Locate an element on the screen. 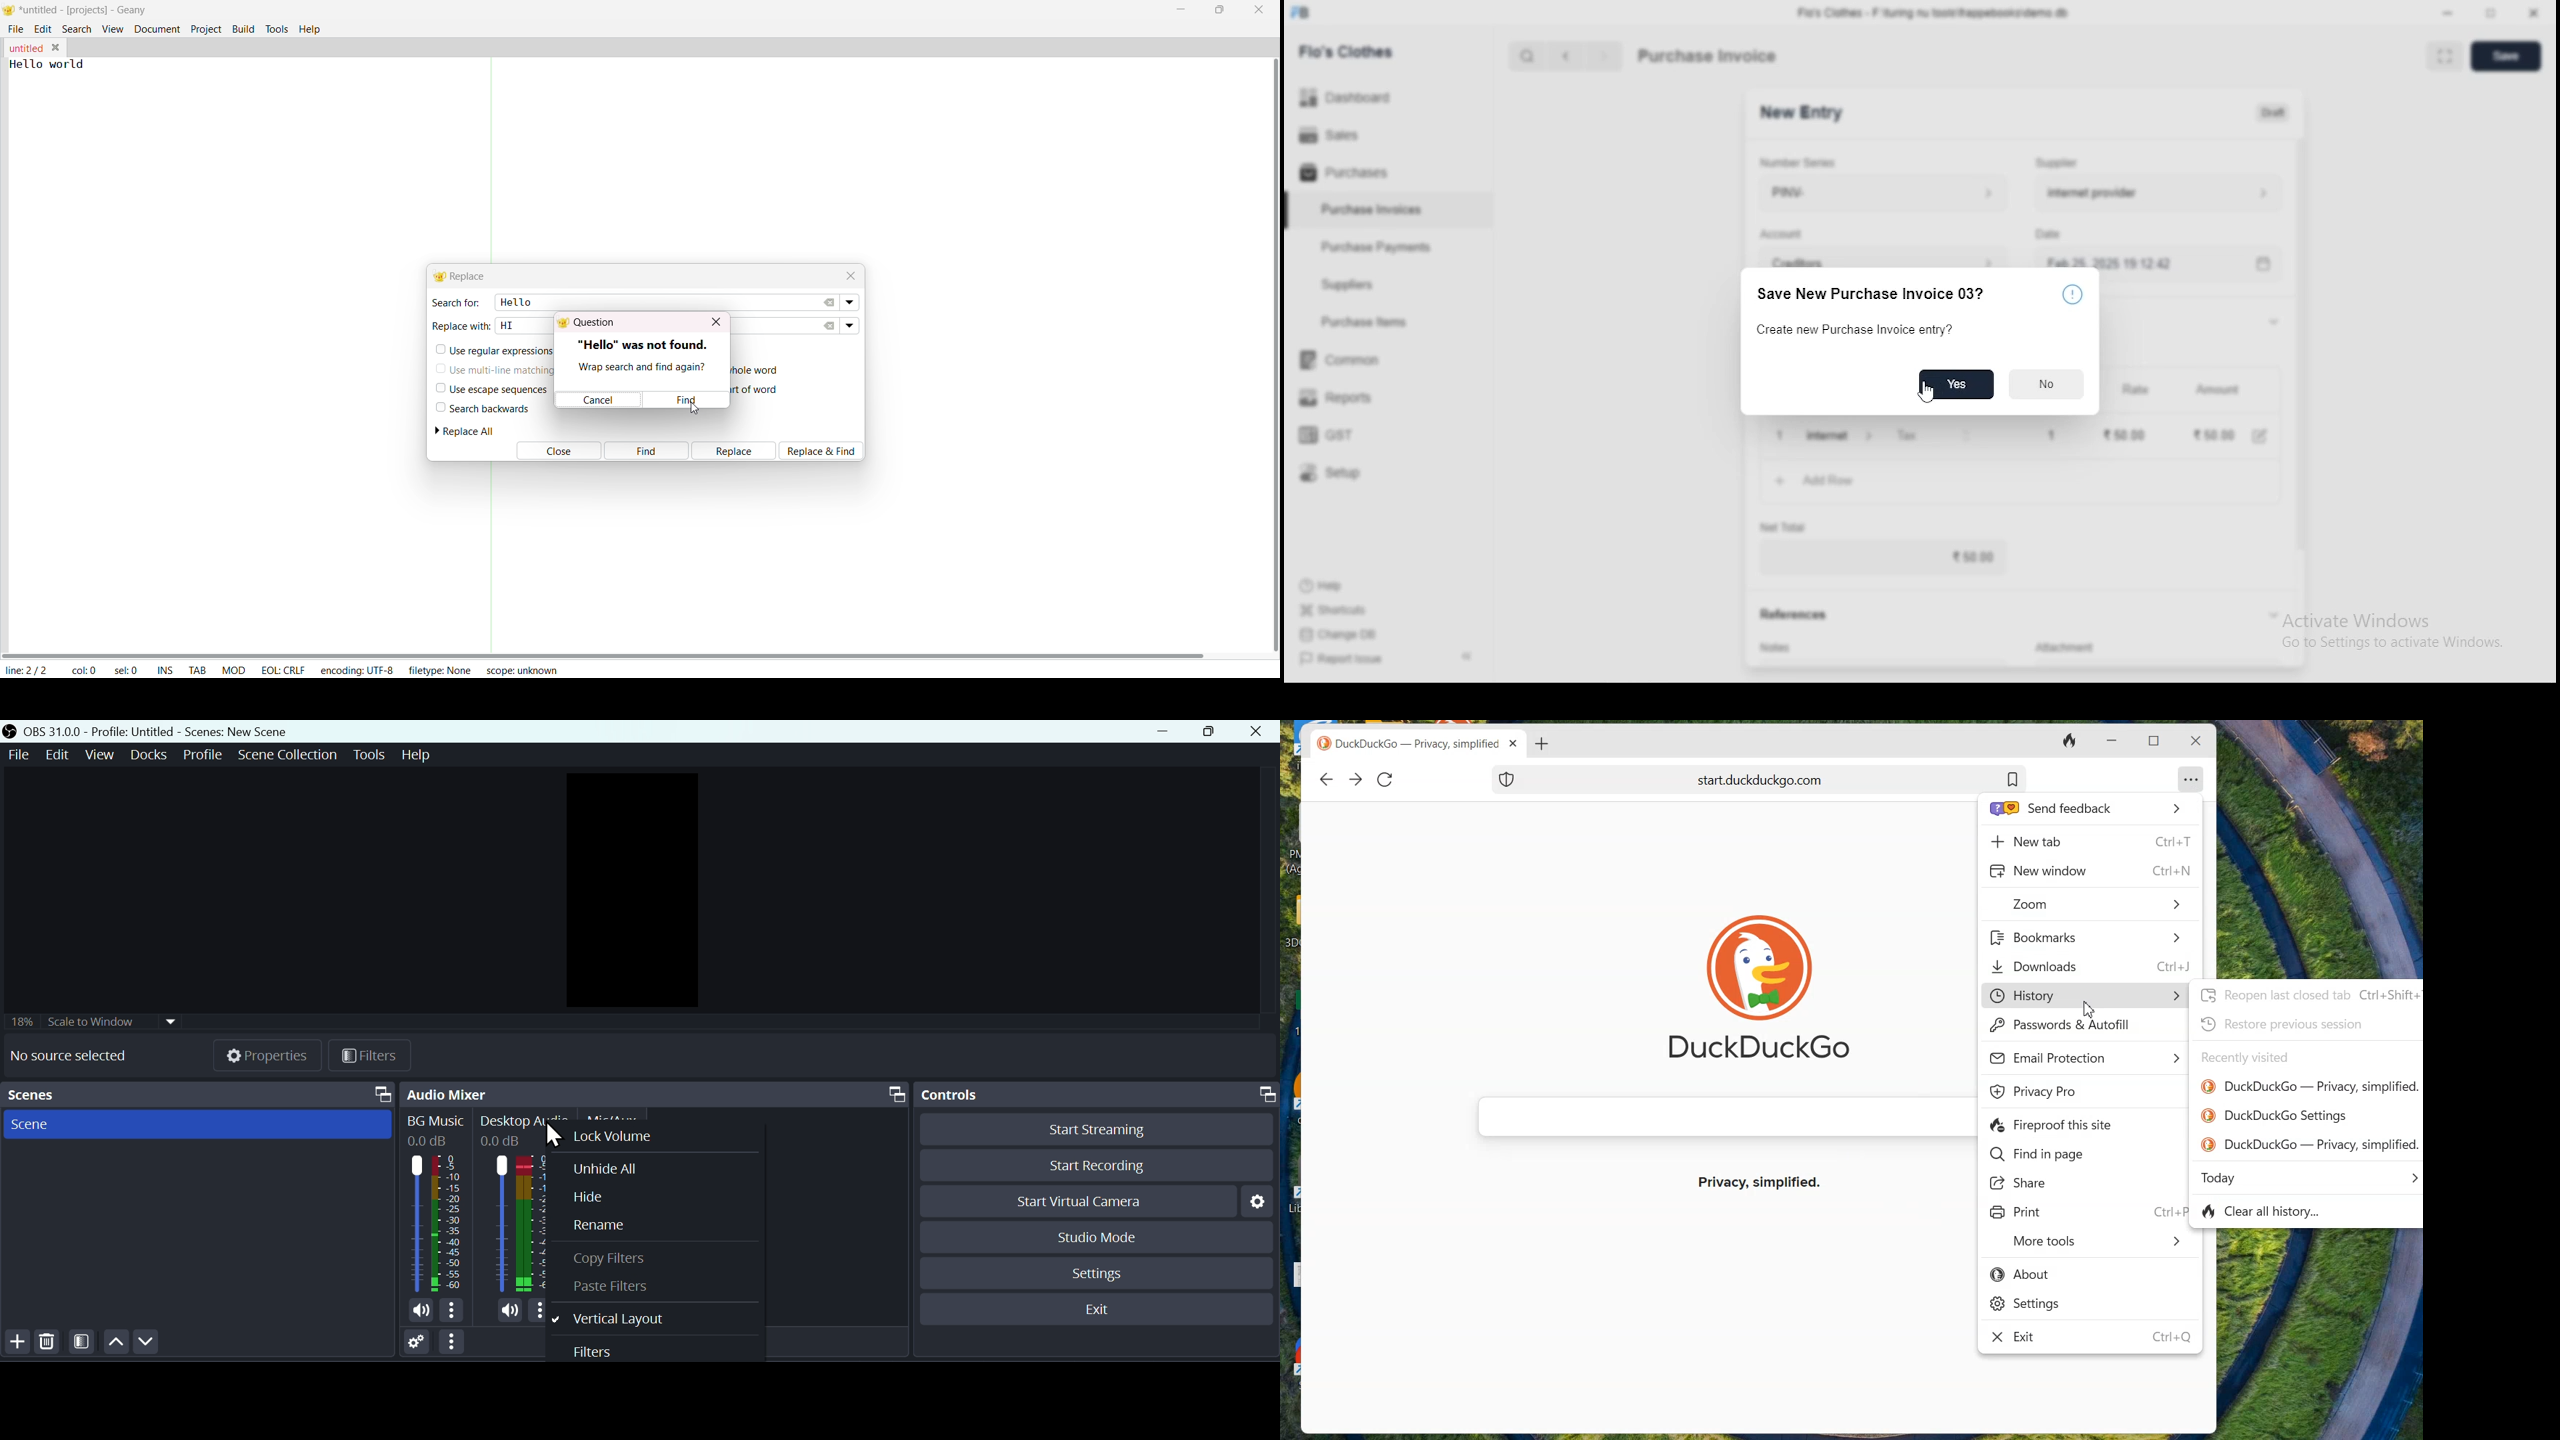 The height and width of the screenshot is (1456, 2576). Paste filter is located at coordinates (616, 1290).